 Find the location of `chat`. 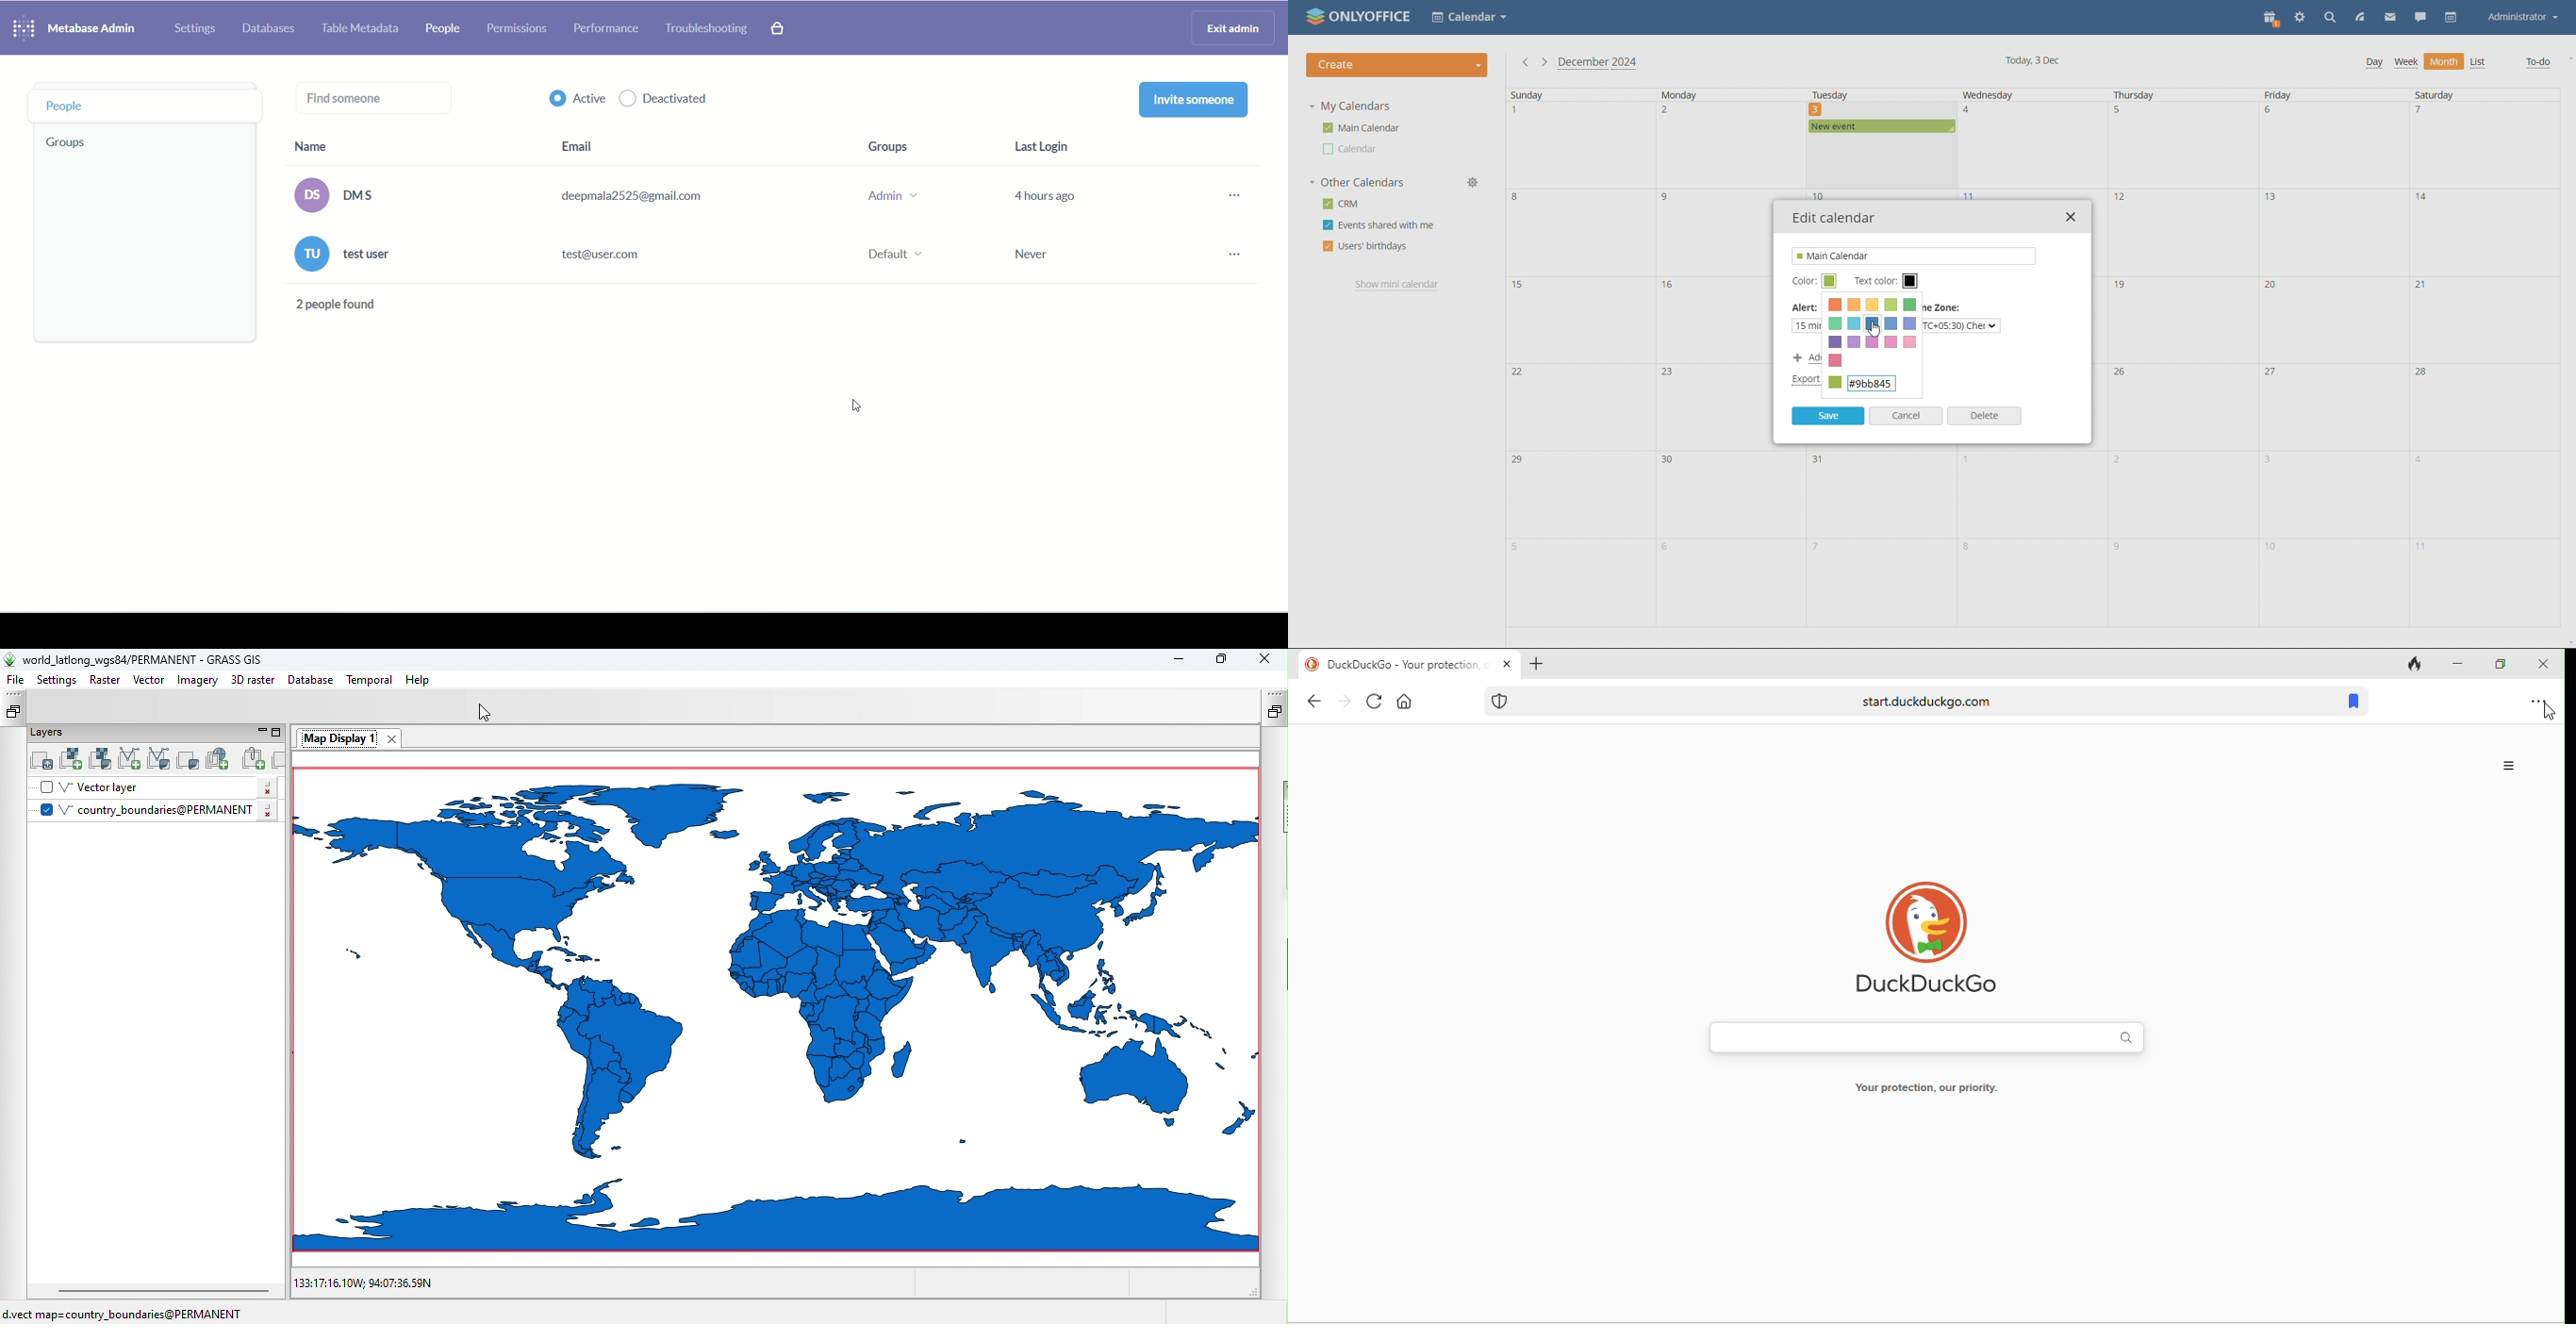

chat is located at coordinates (2420, 18).